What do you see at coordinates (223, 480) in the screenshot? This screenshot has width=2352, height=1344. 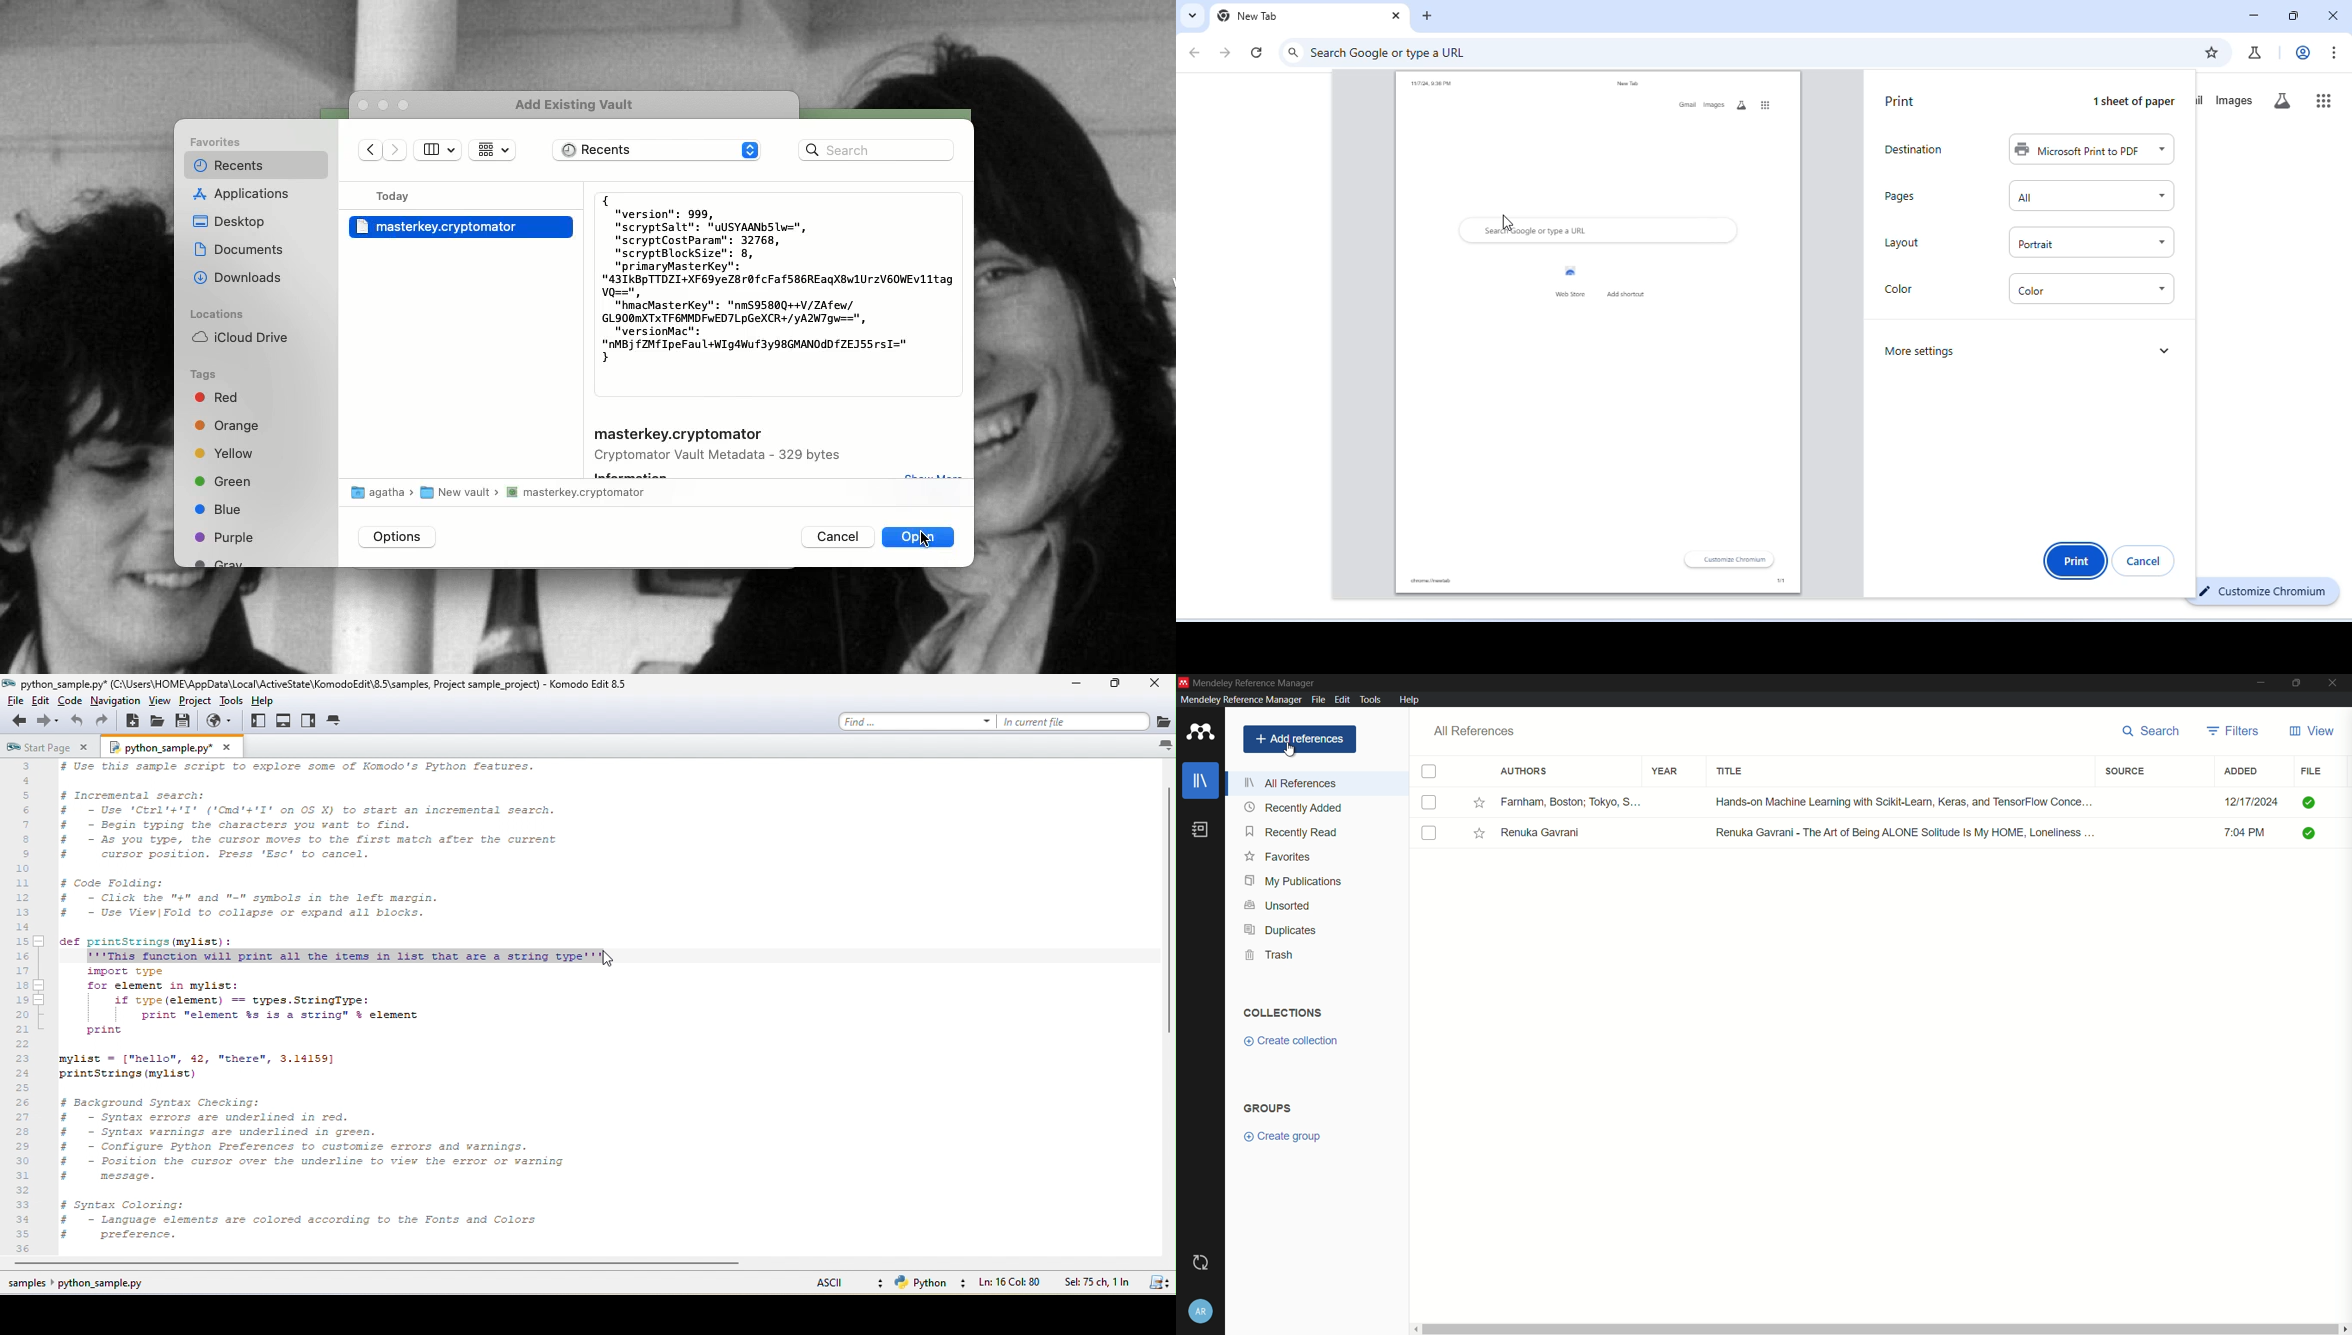 I see `Green` at bounding box center [223, 480].